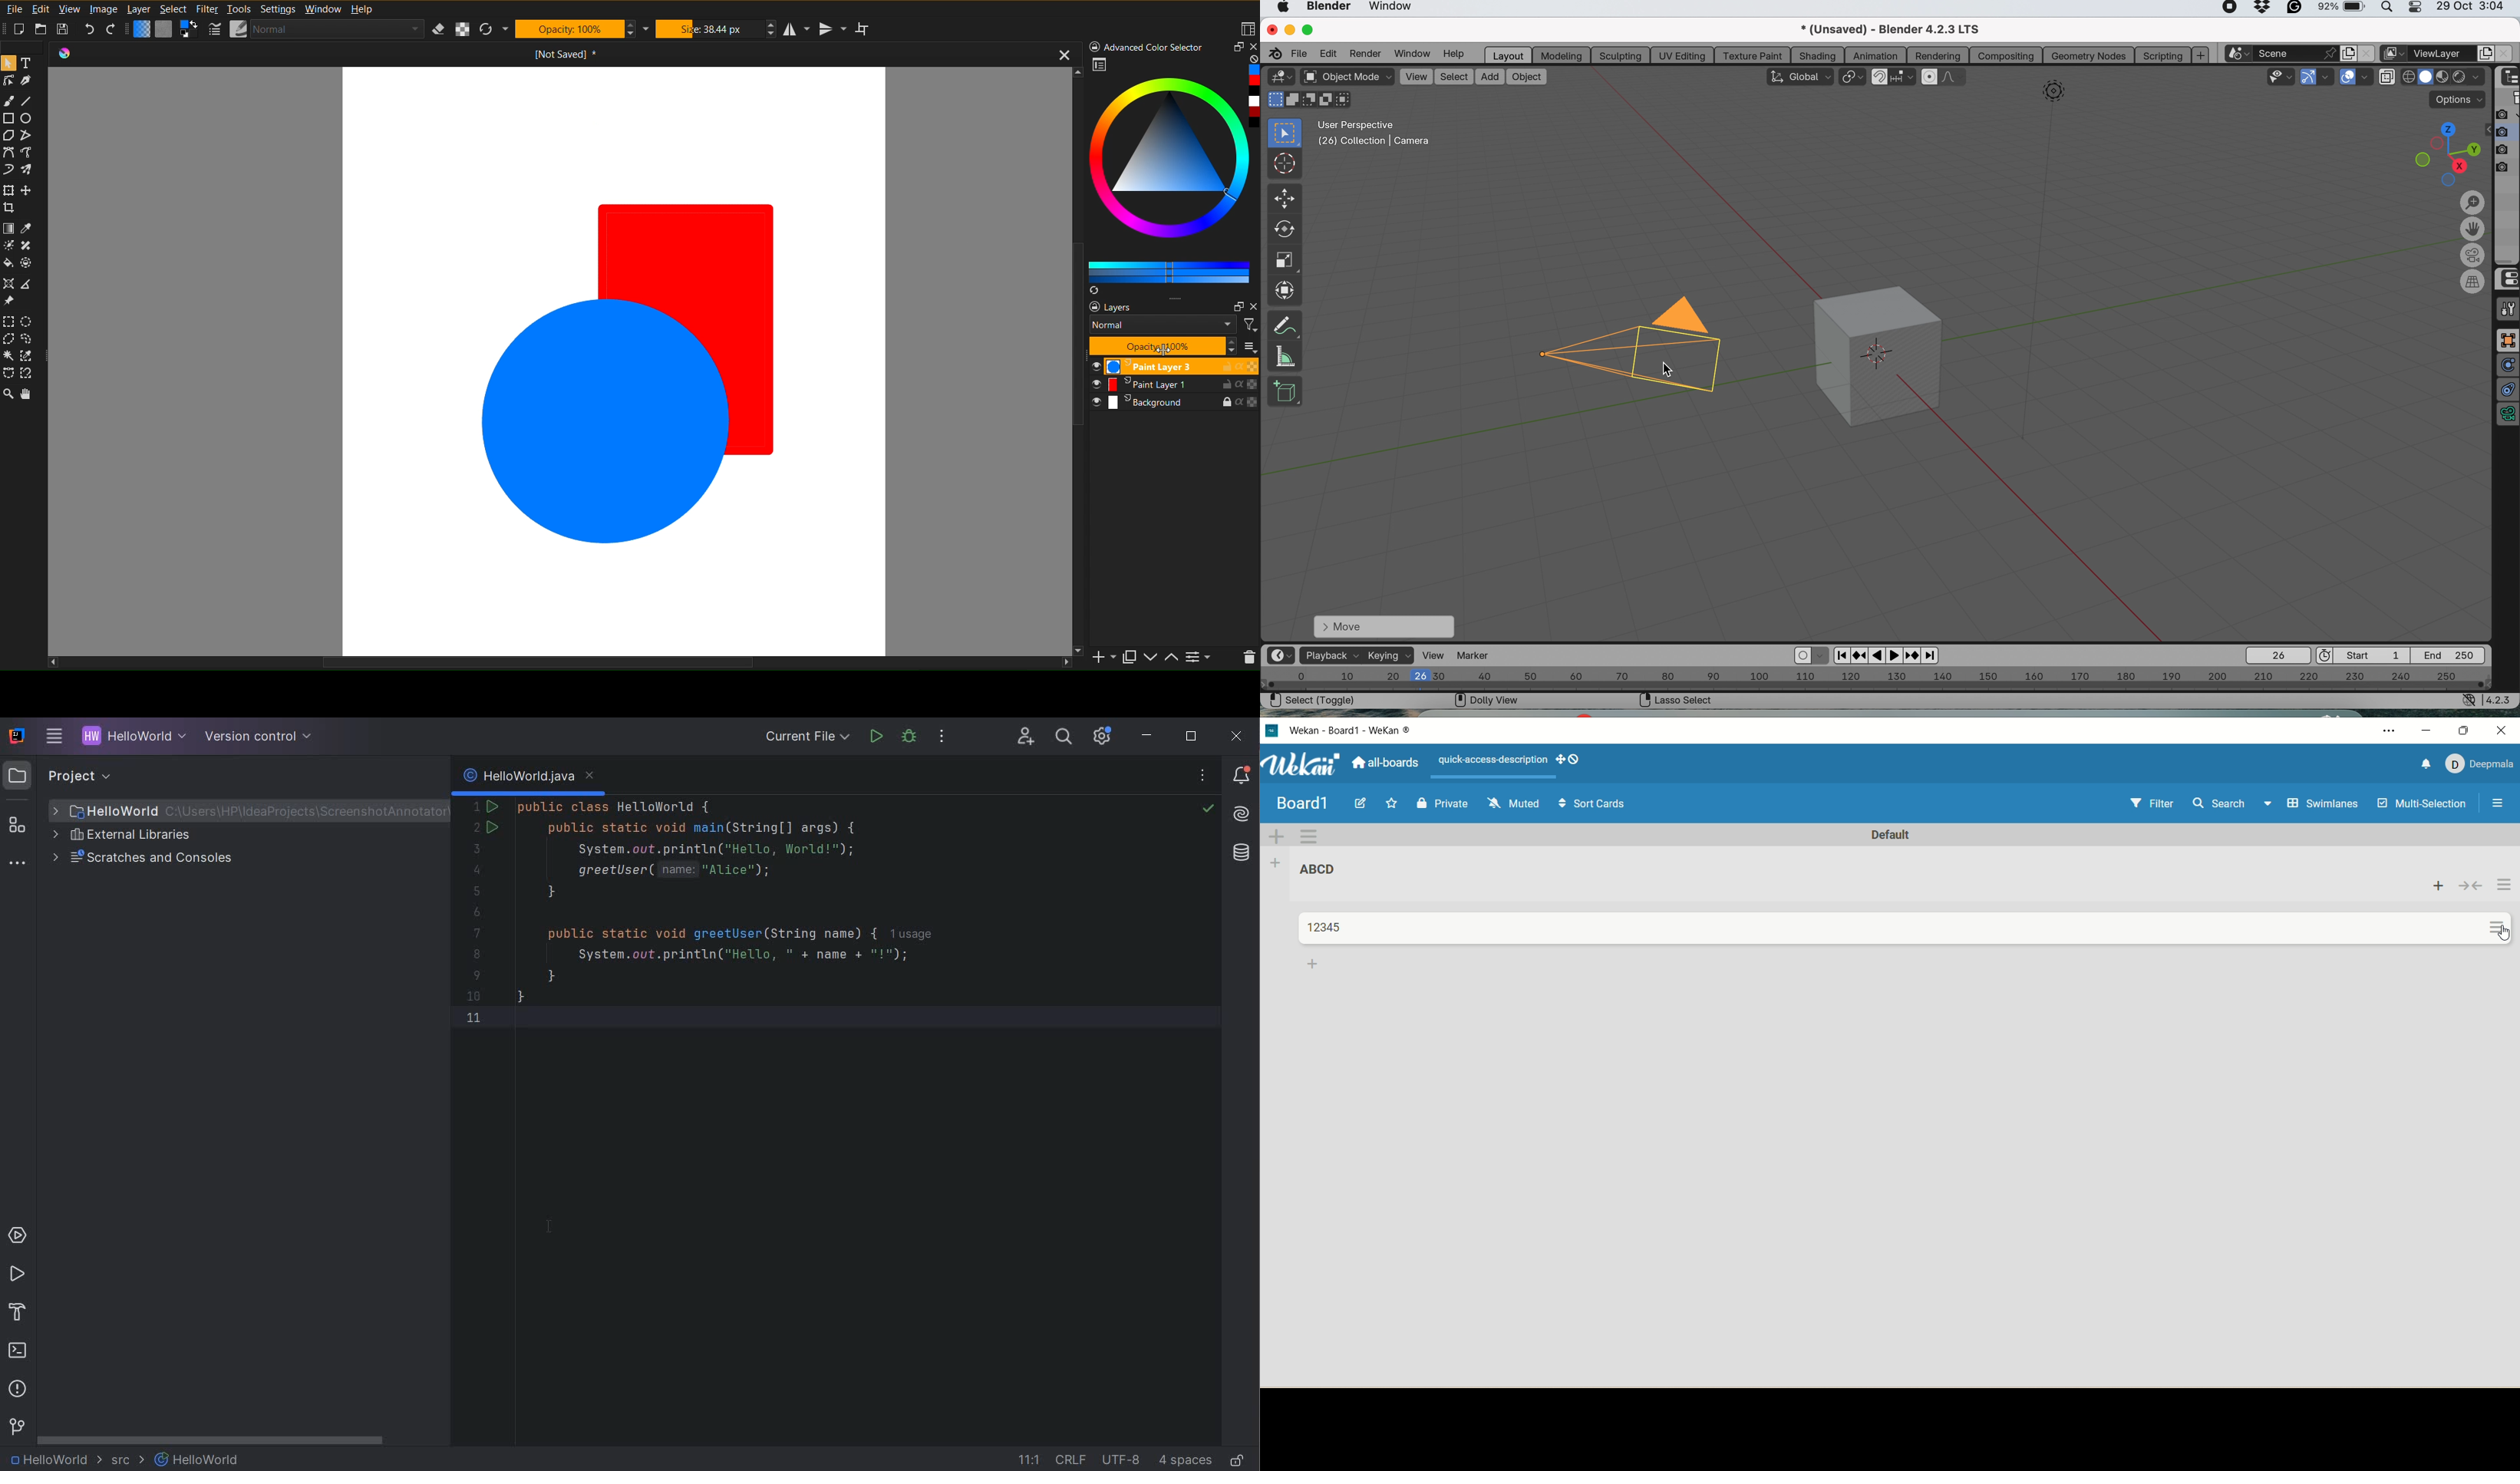 This screenshot has width=2520, height=1484. I want to click on Brush, so click(10, 102).